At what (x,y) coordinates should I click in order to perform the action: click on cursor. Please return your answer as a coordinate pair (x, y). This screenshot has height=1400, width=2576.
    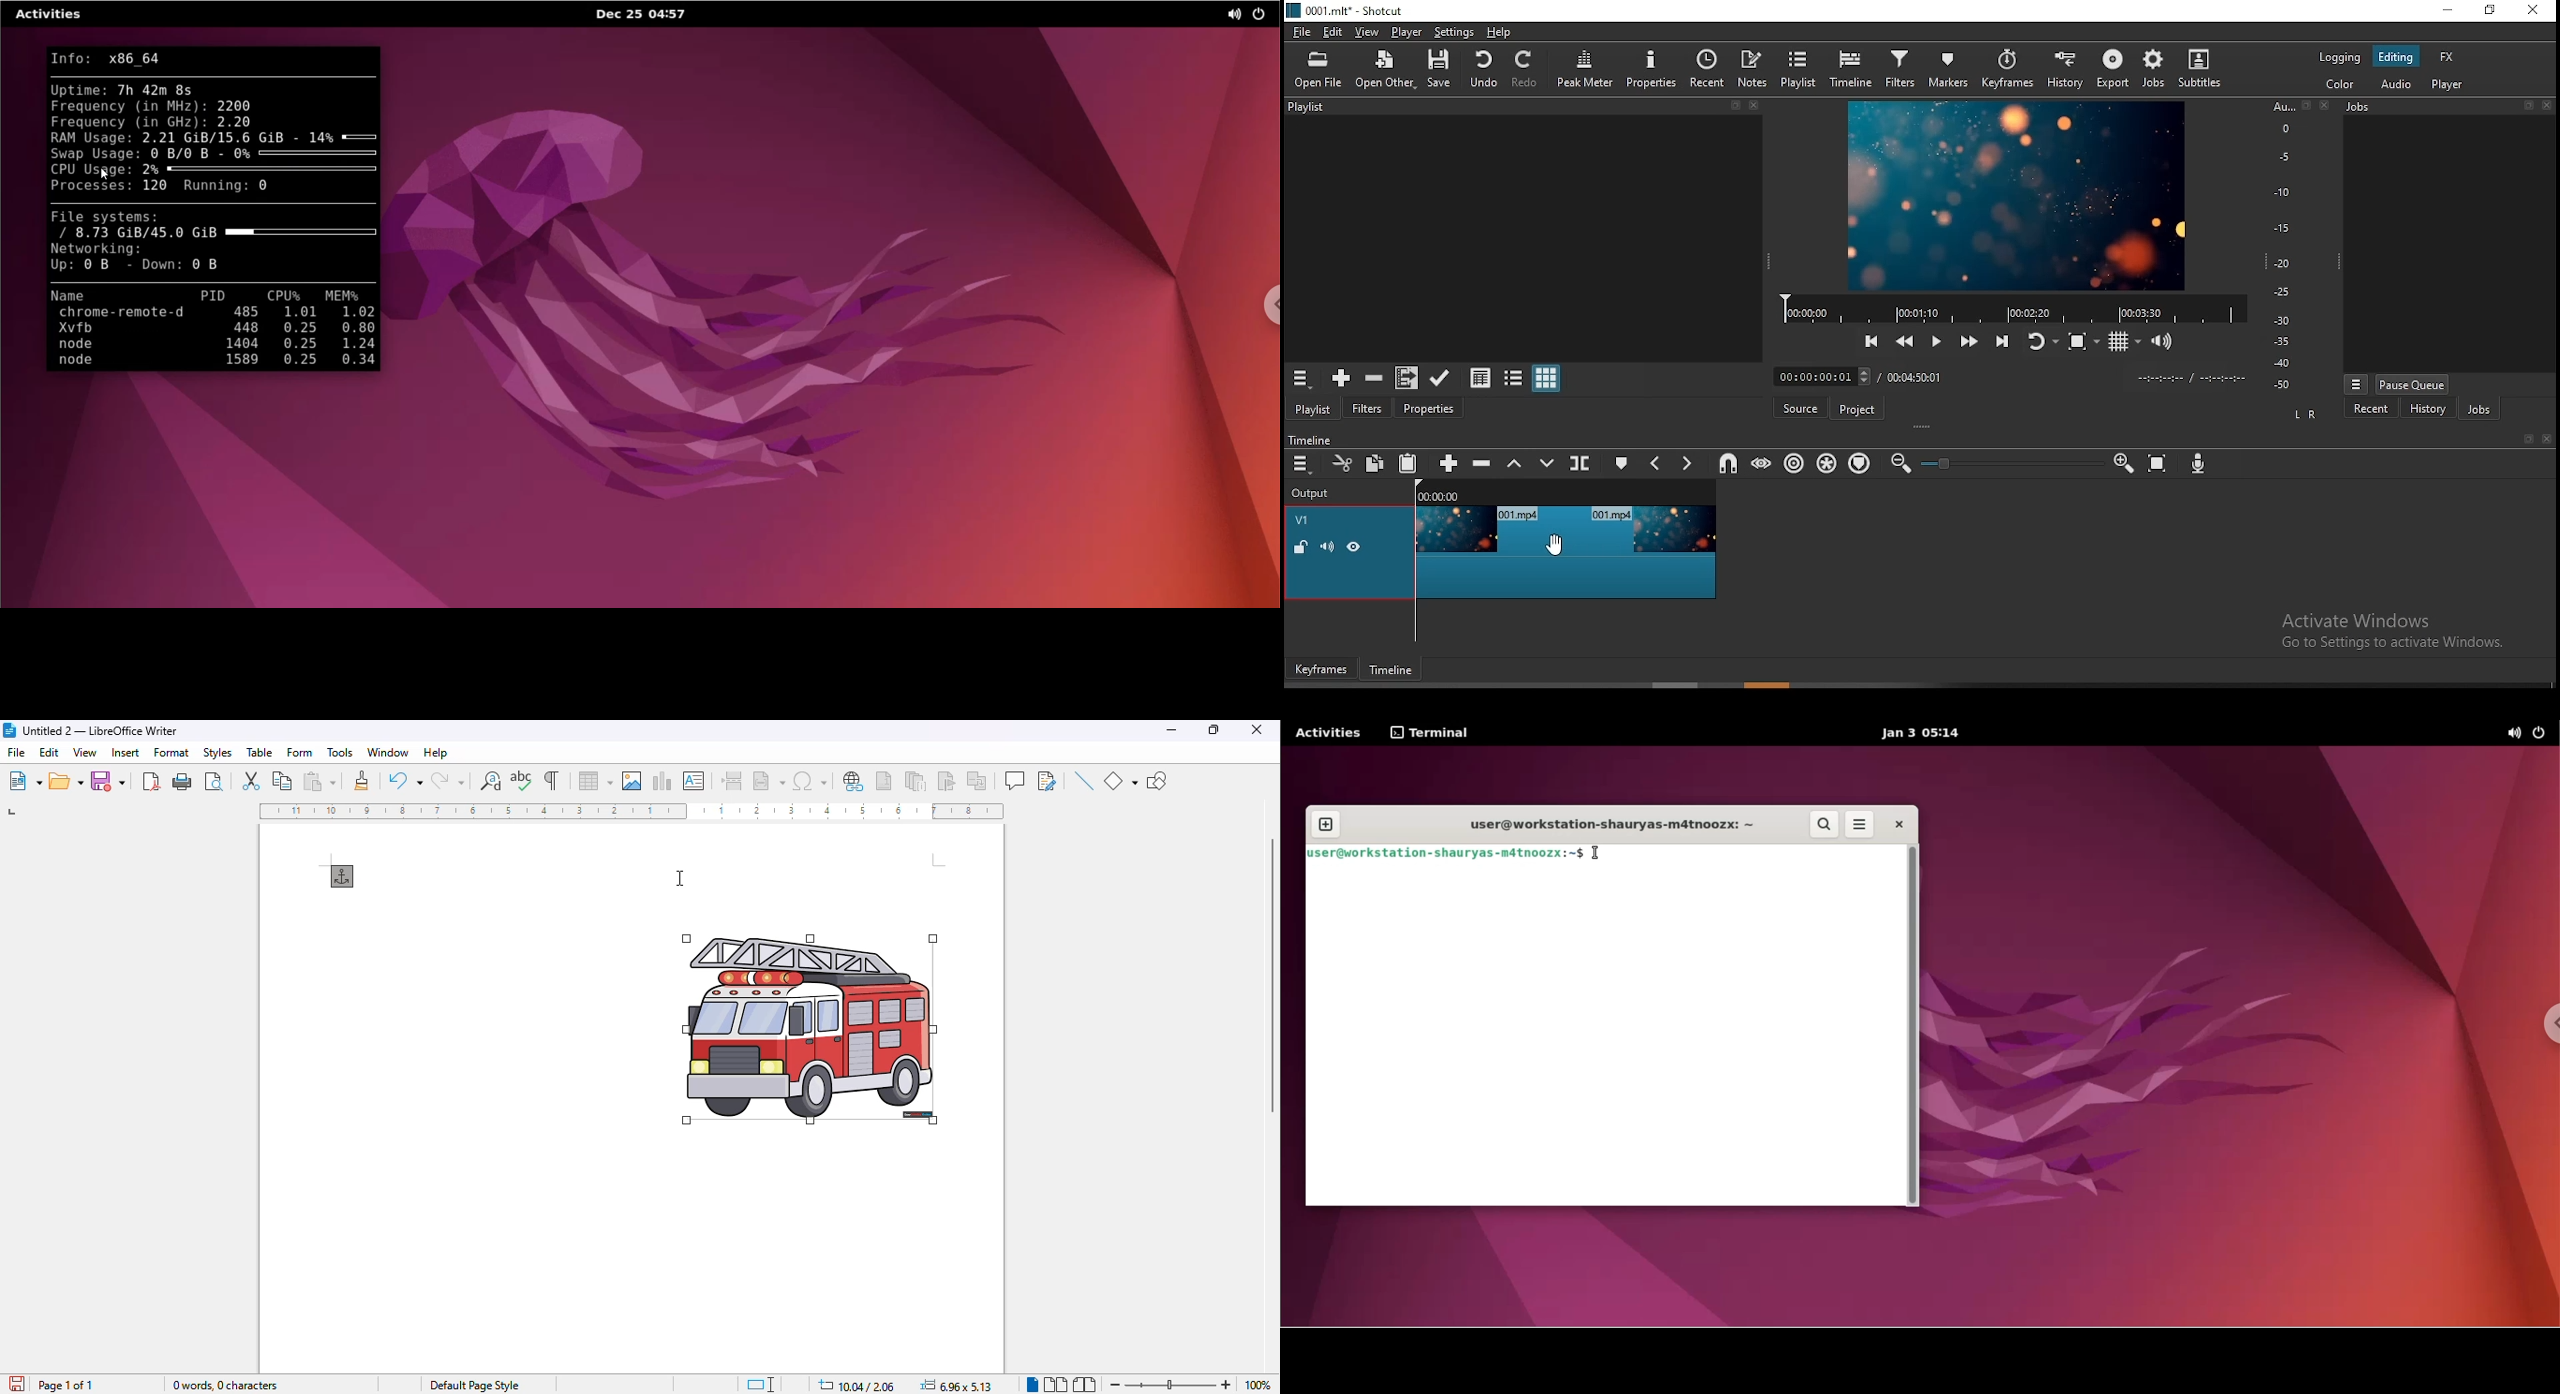
    Looking at the image, I should click on (1603, 857).